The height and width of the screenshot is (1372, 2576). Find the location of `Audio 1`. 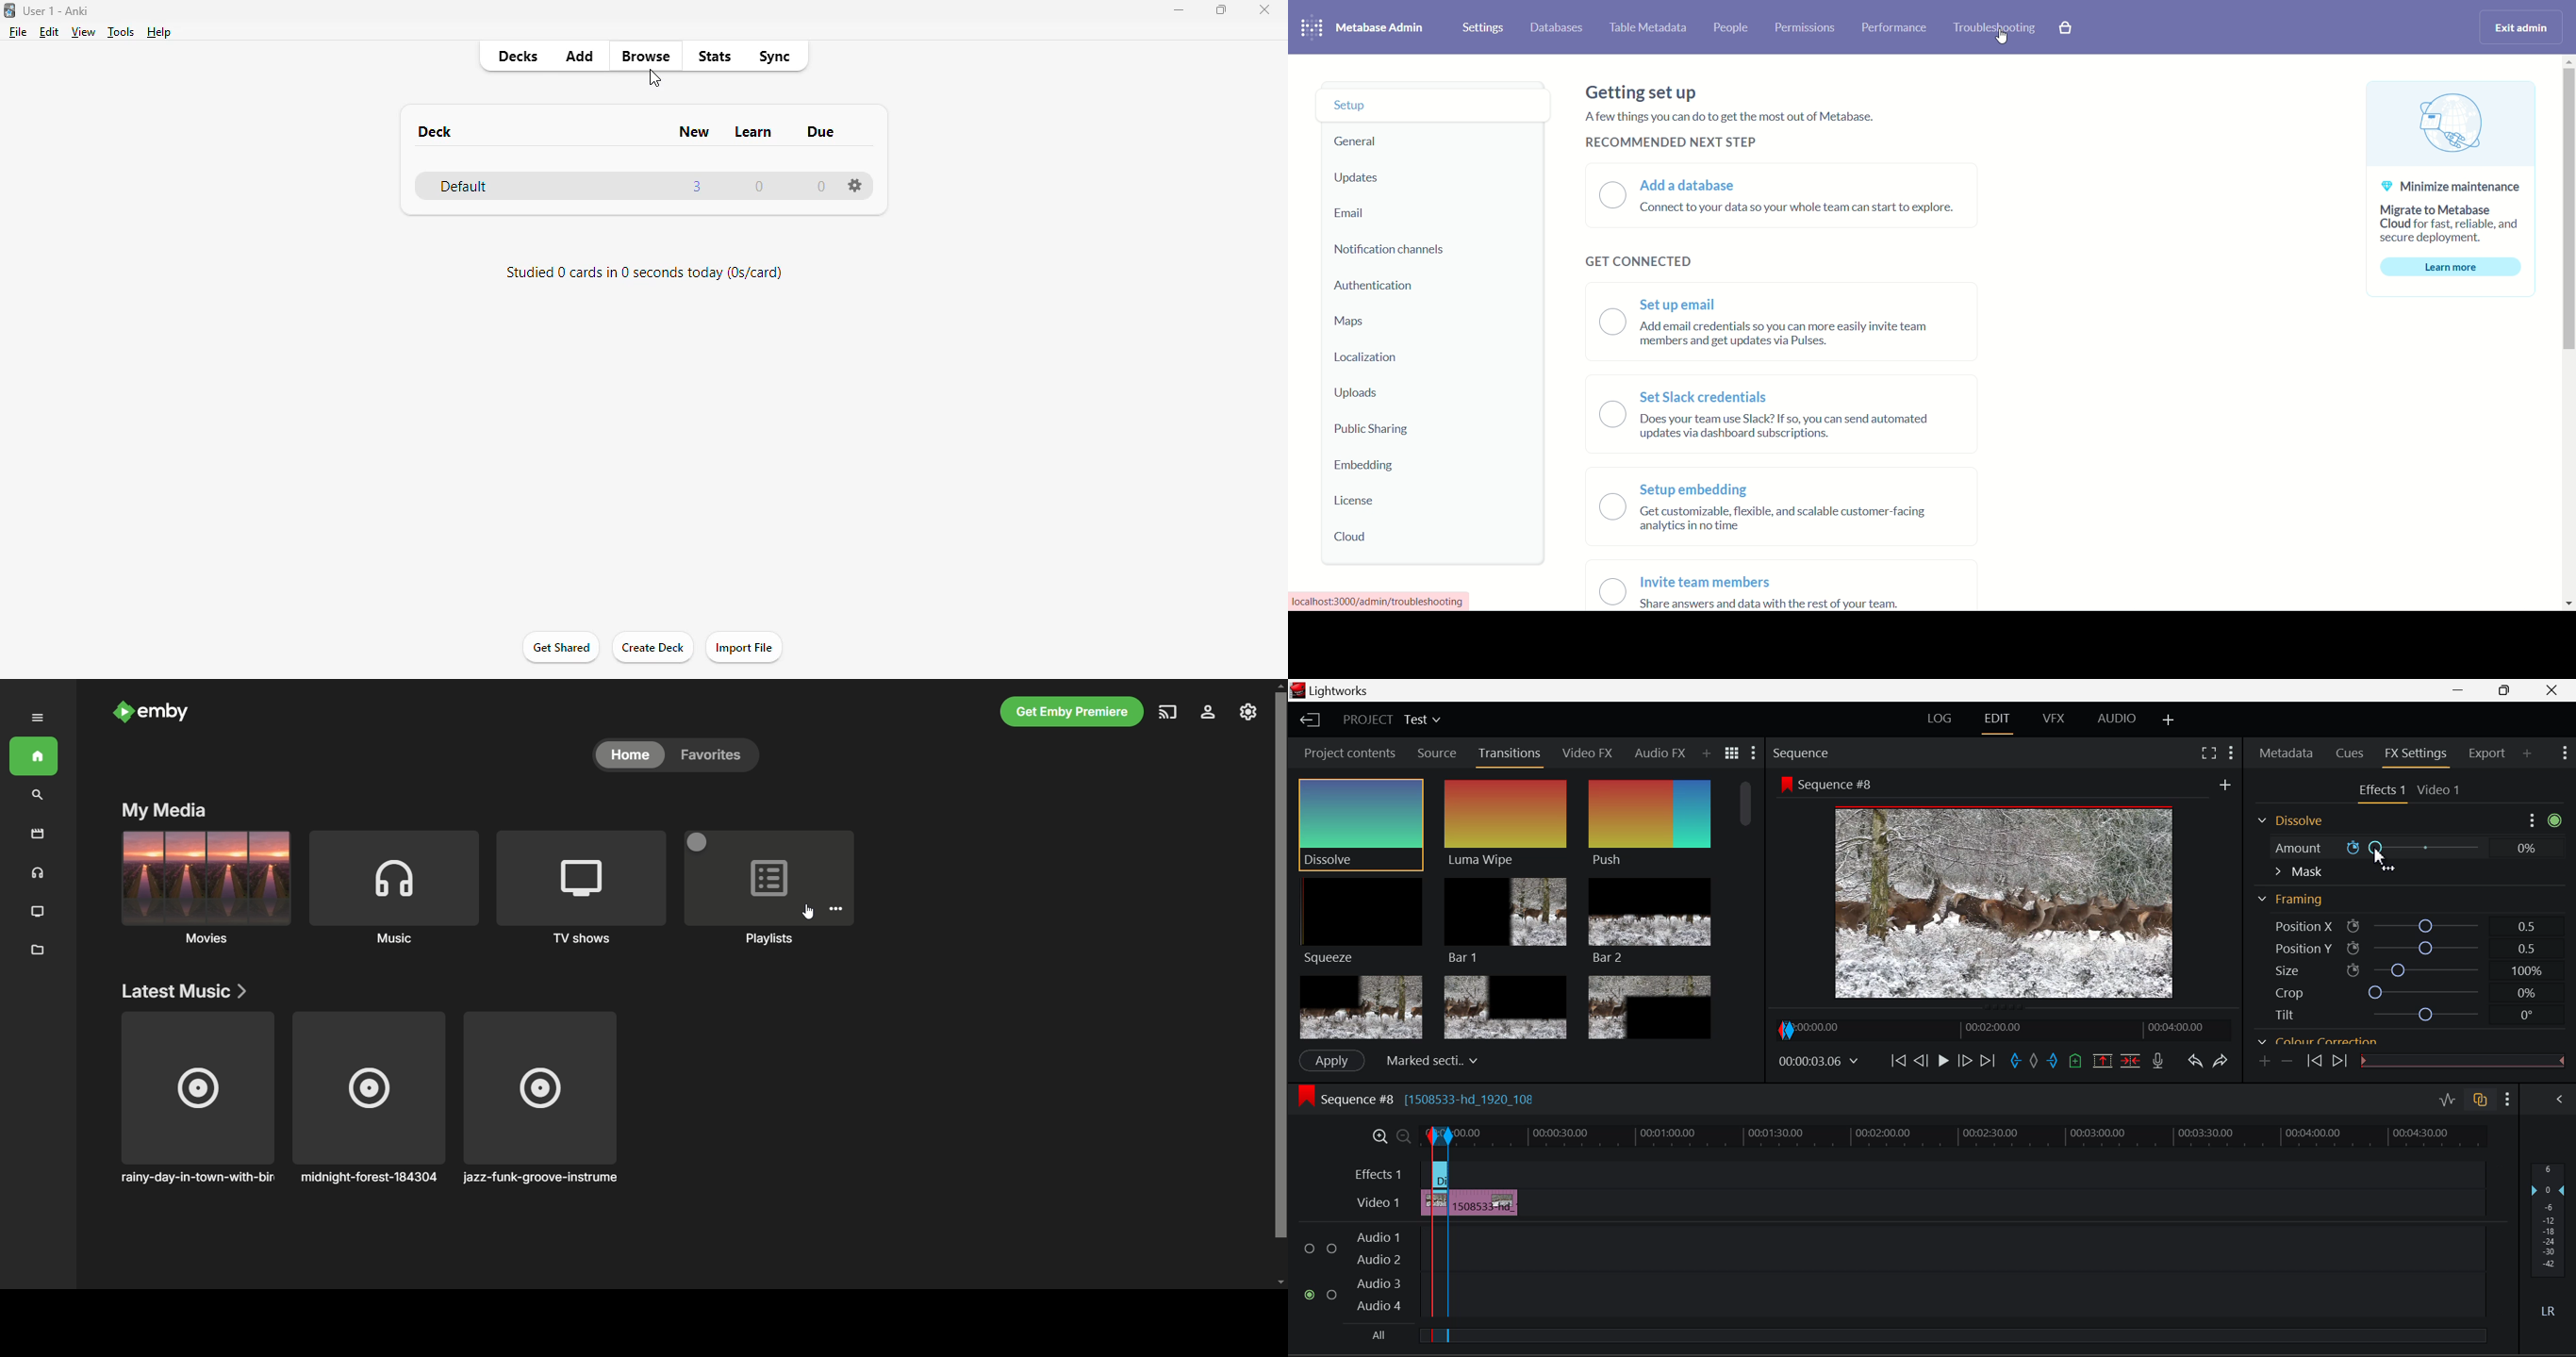

Audio 1 is located at coordinates (1378, 1233).